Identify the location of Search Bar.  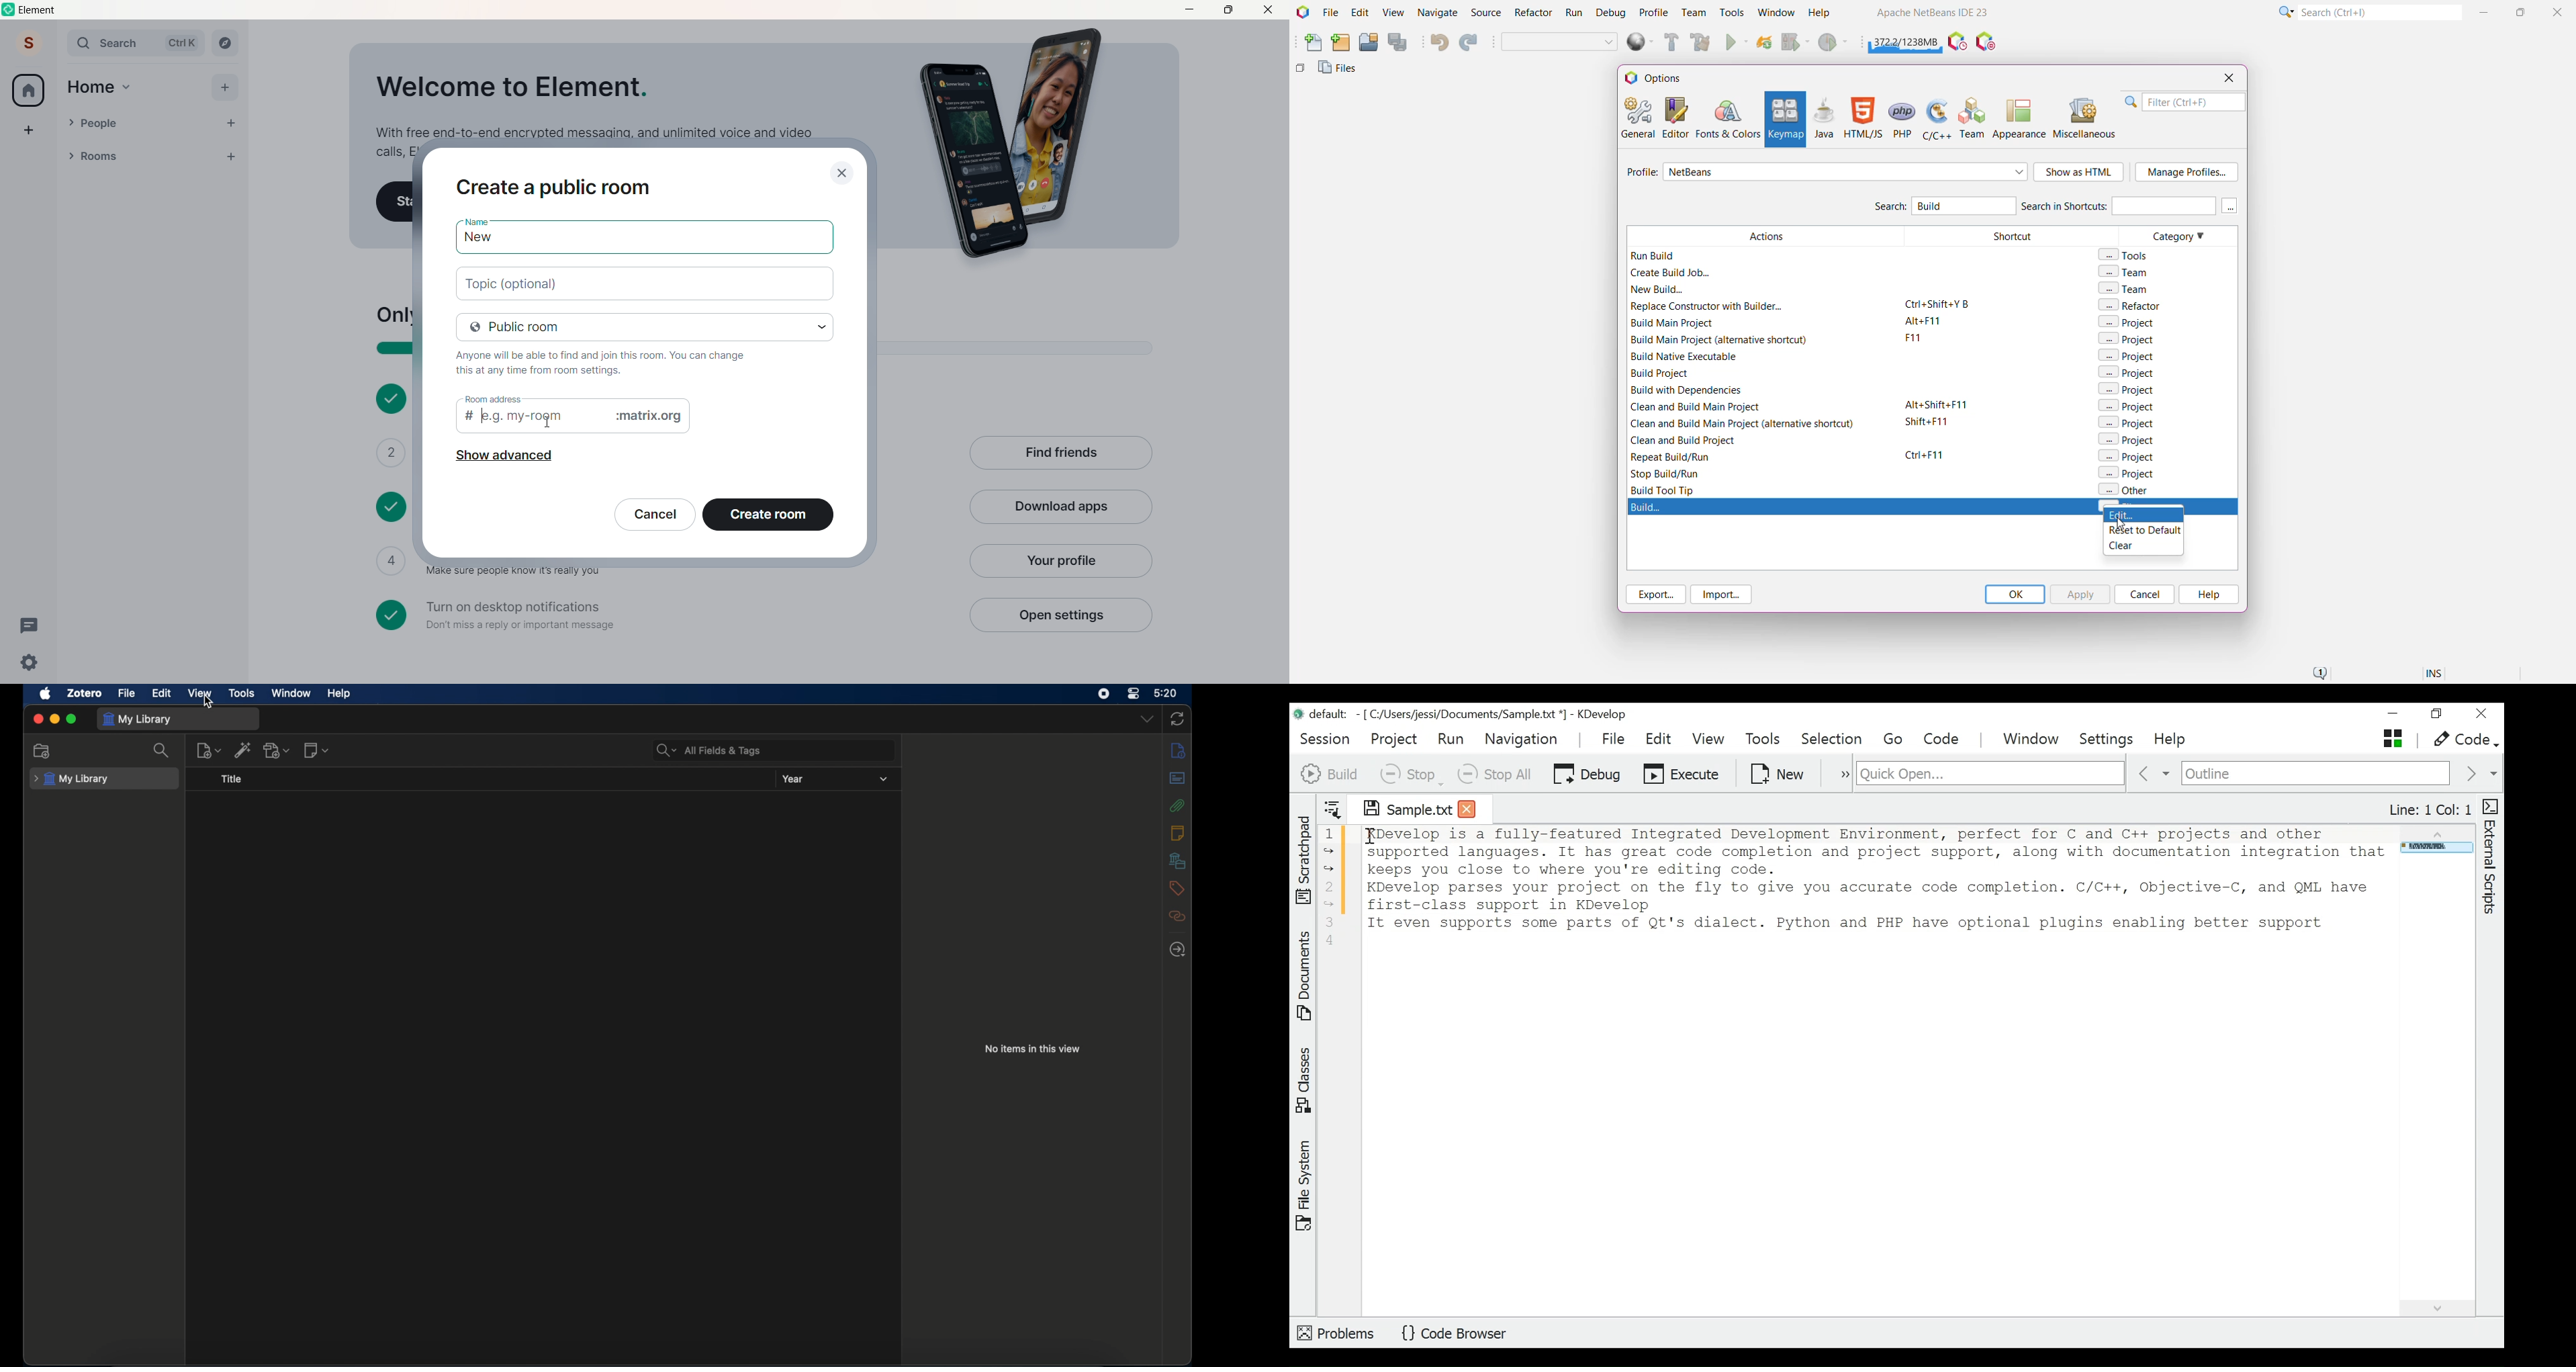
(111, 43).